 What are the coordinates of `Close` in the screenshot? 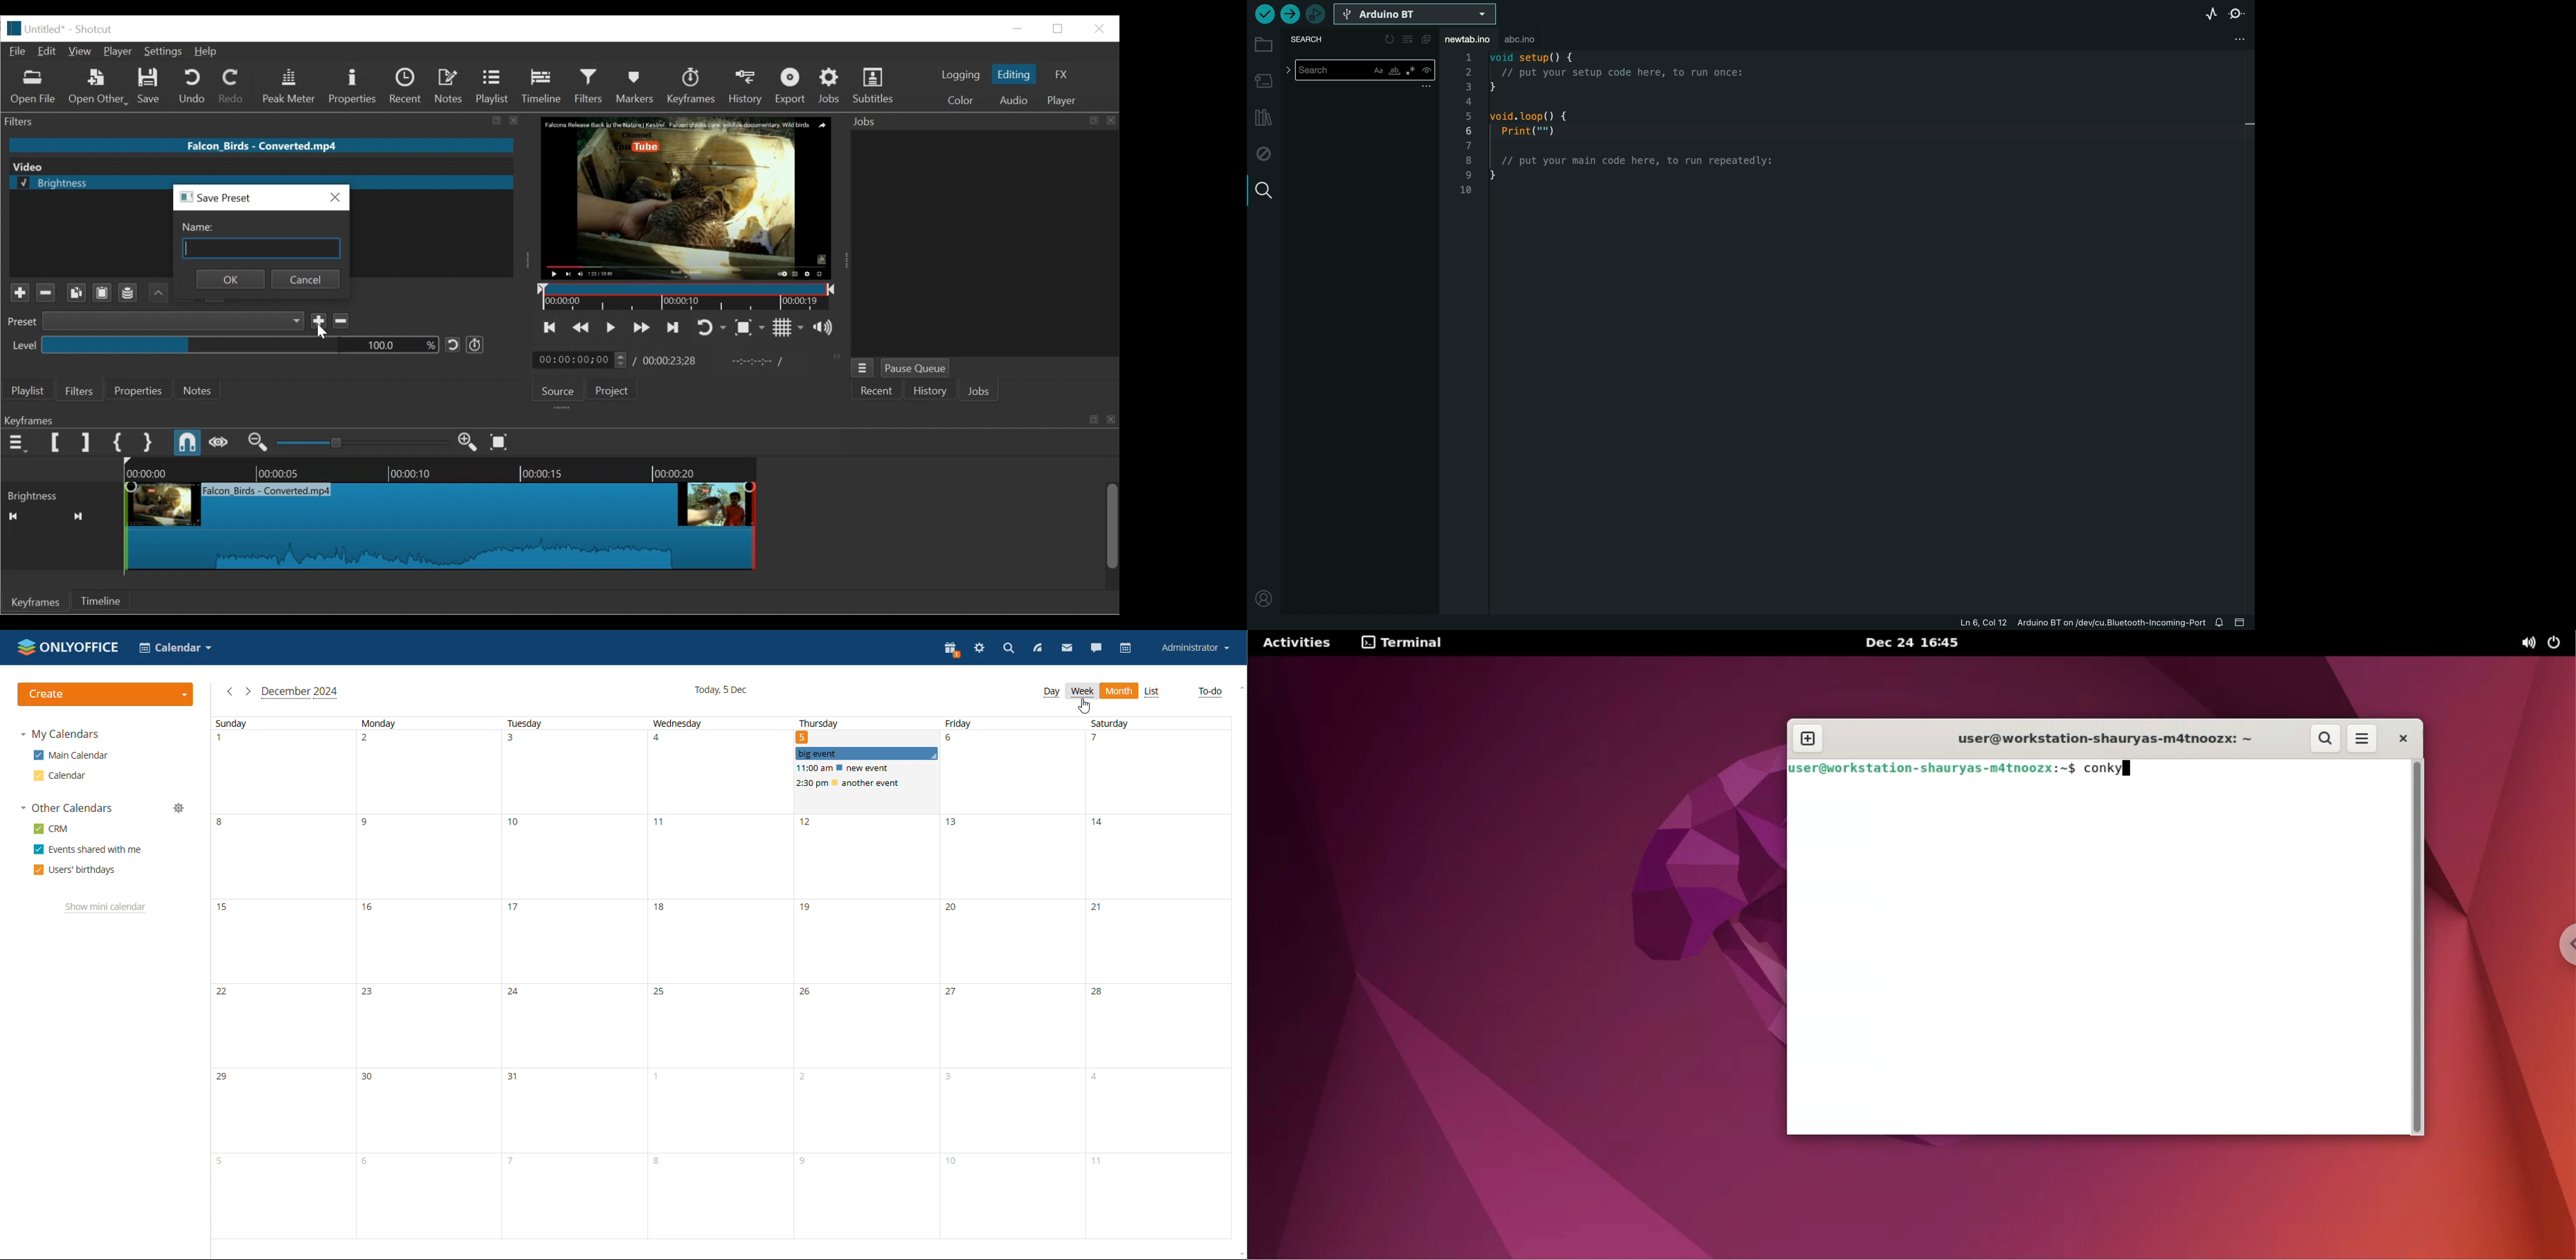 It's located at (1100, 29).